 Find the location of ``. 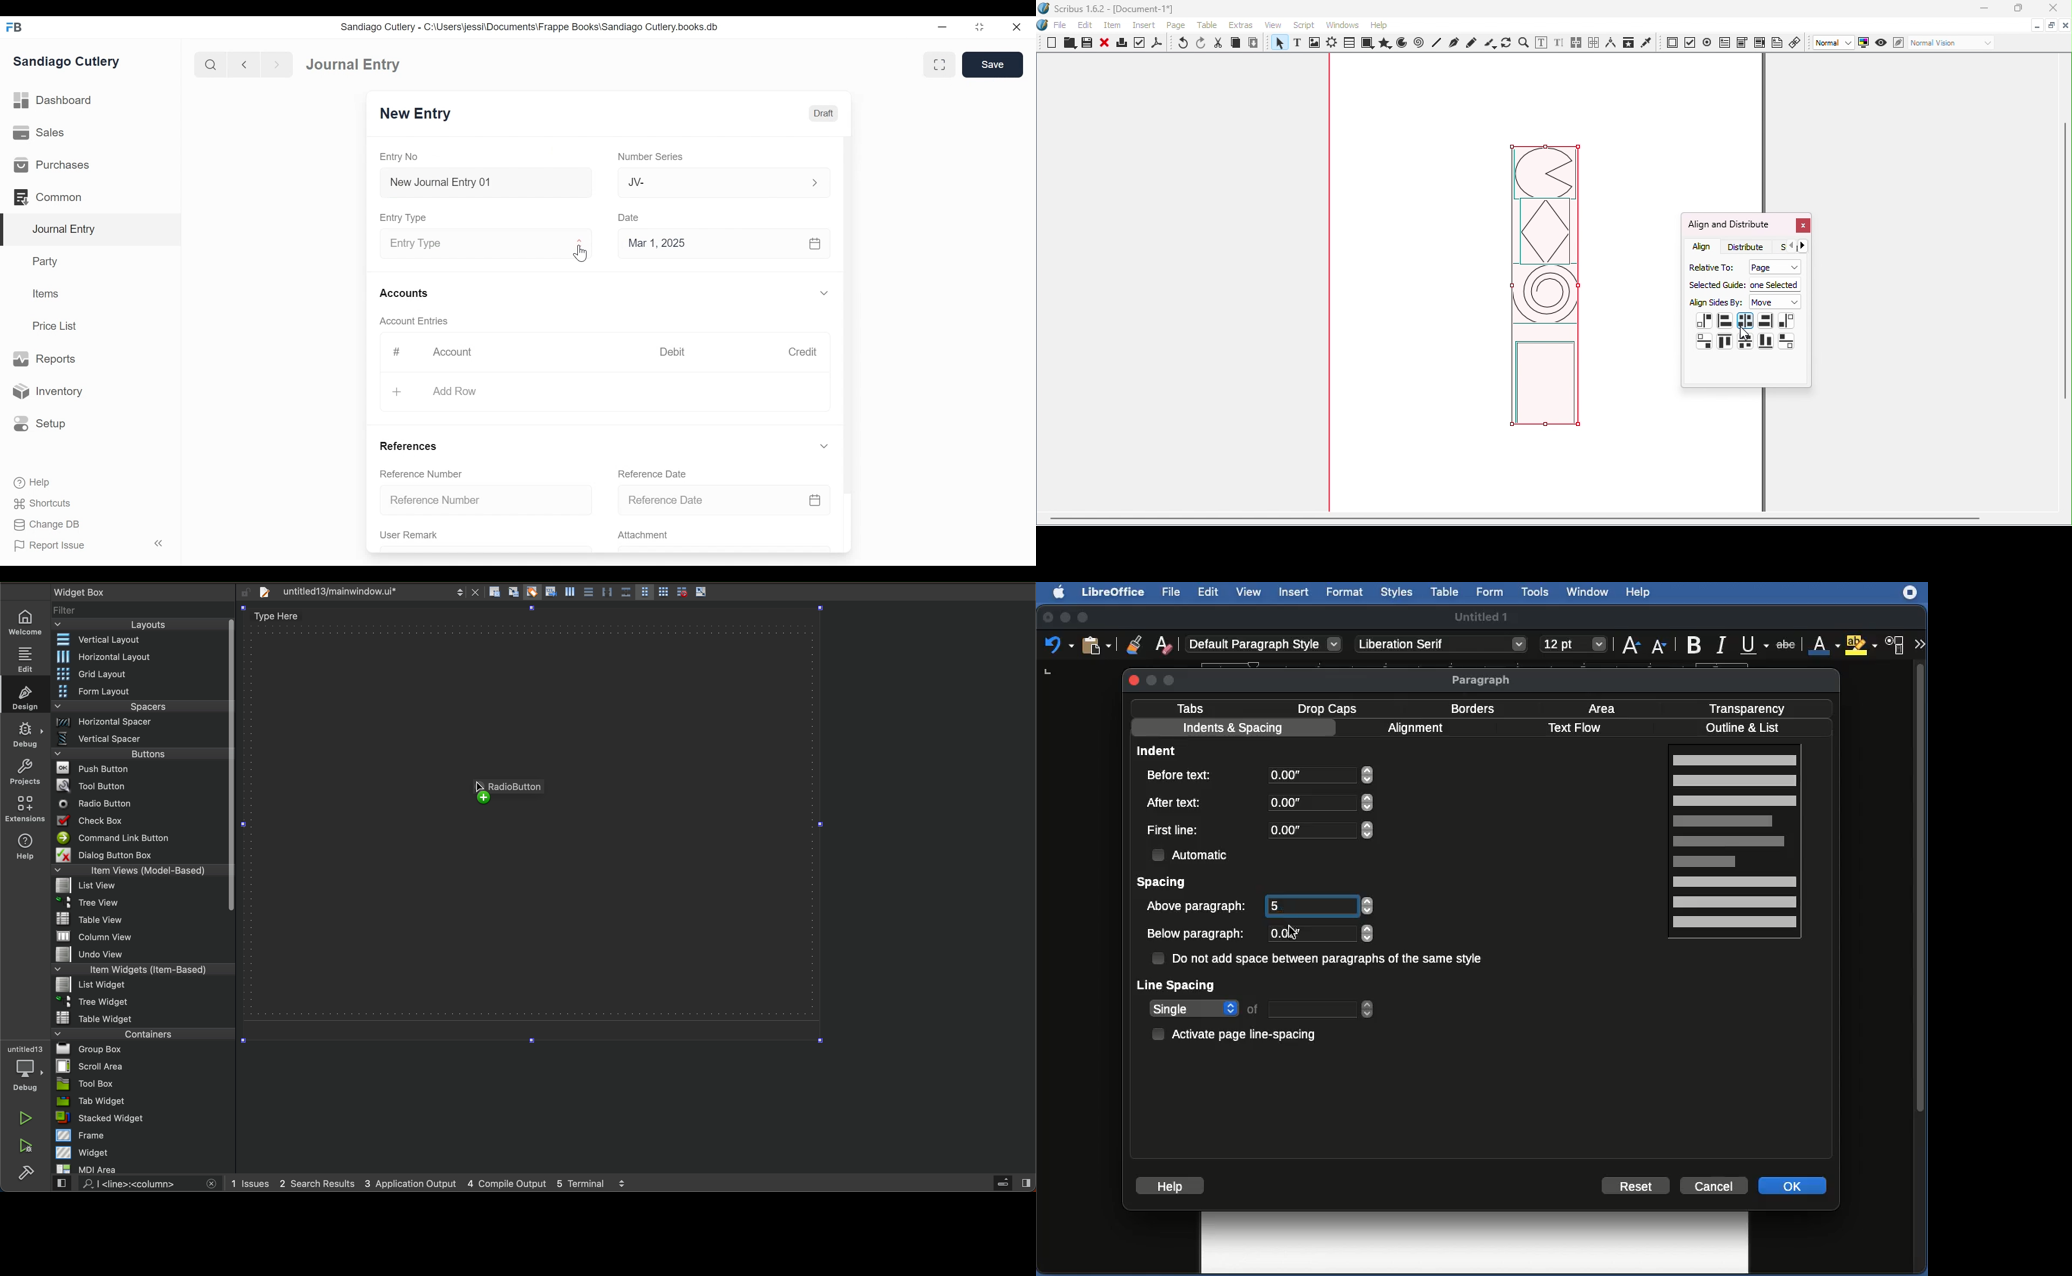

 is located at coordinates (664, 593).